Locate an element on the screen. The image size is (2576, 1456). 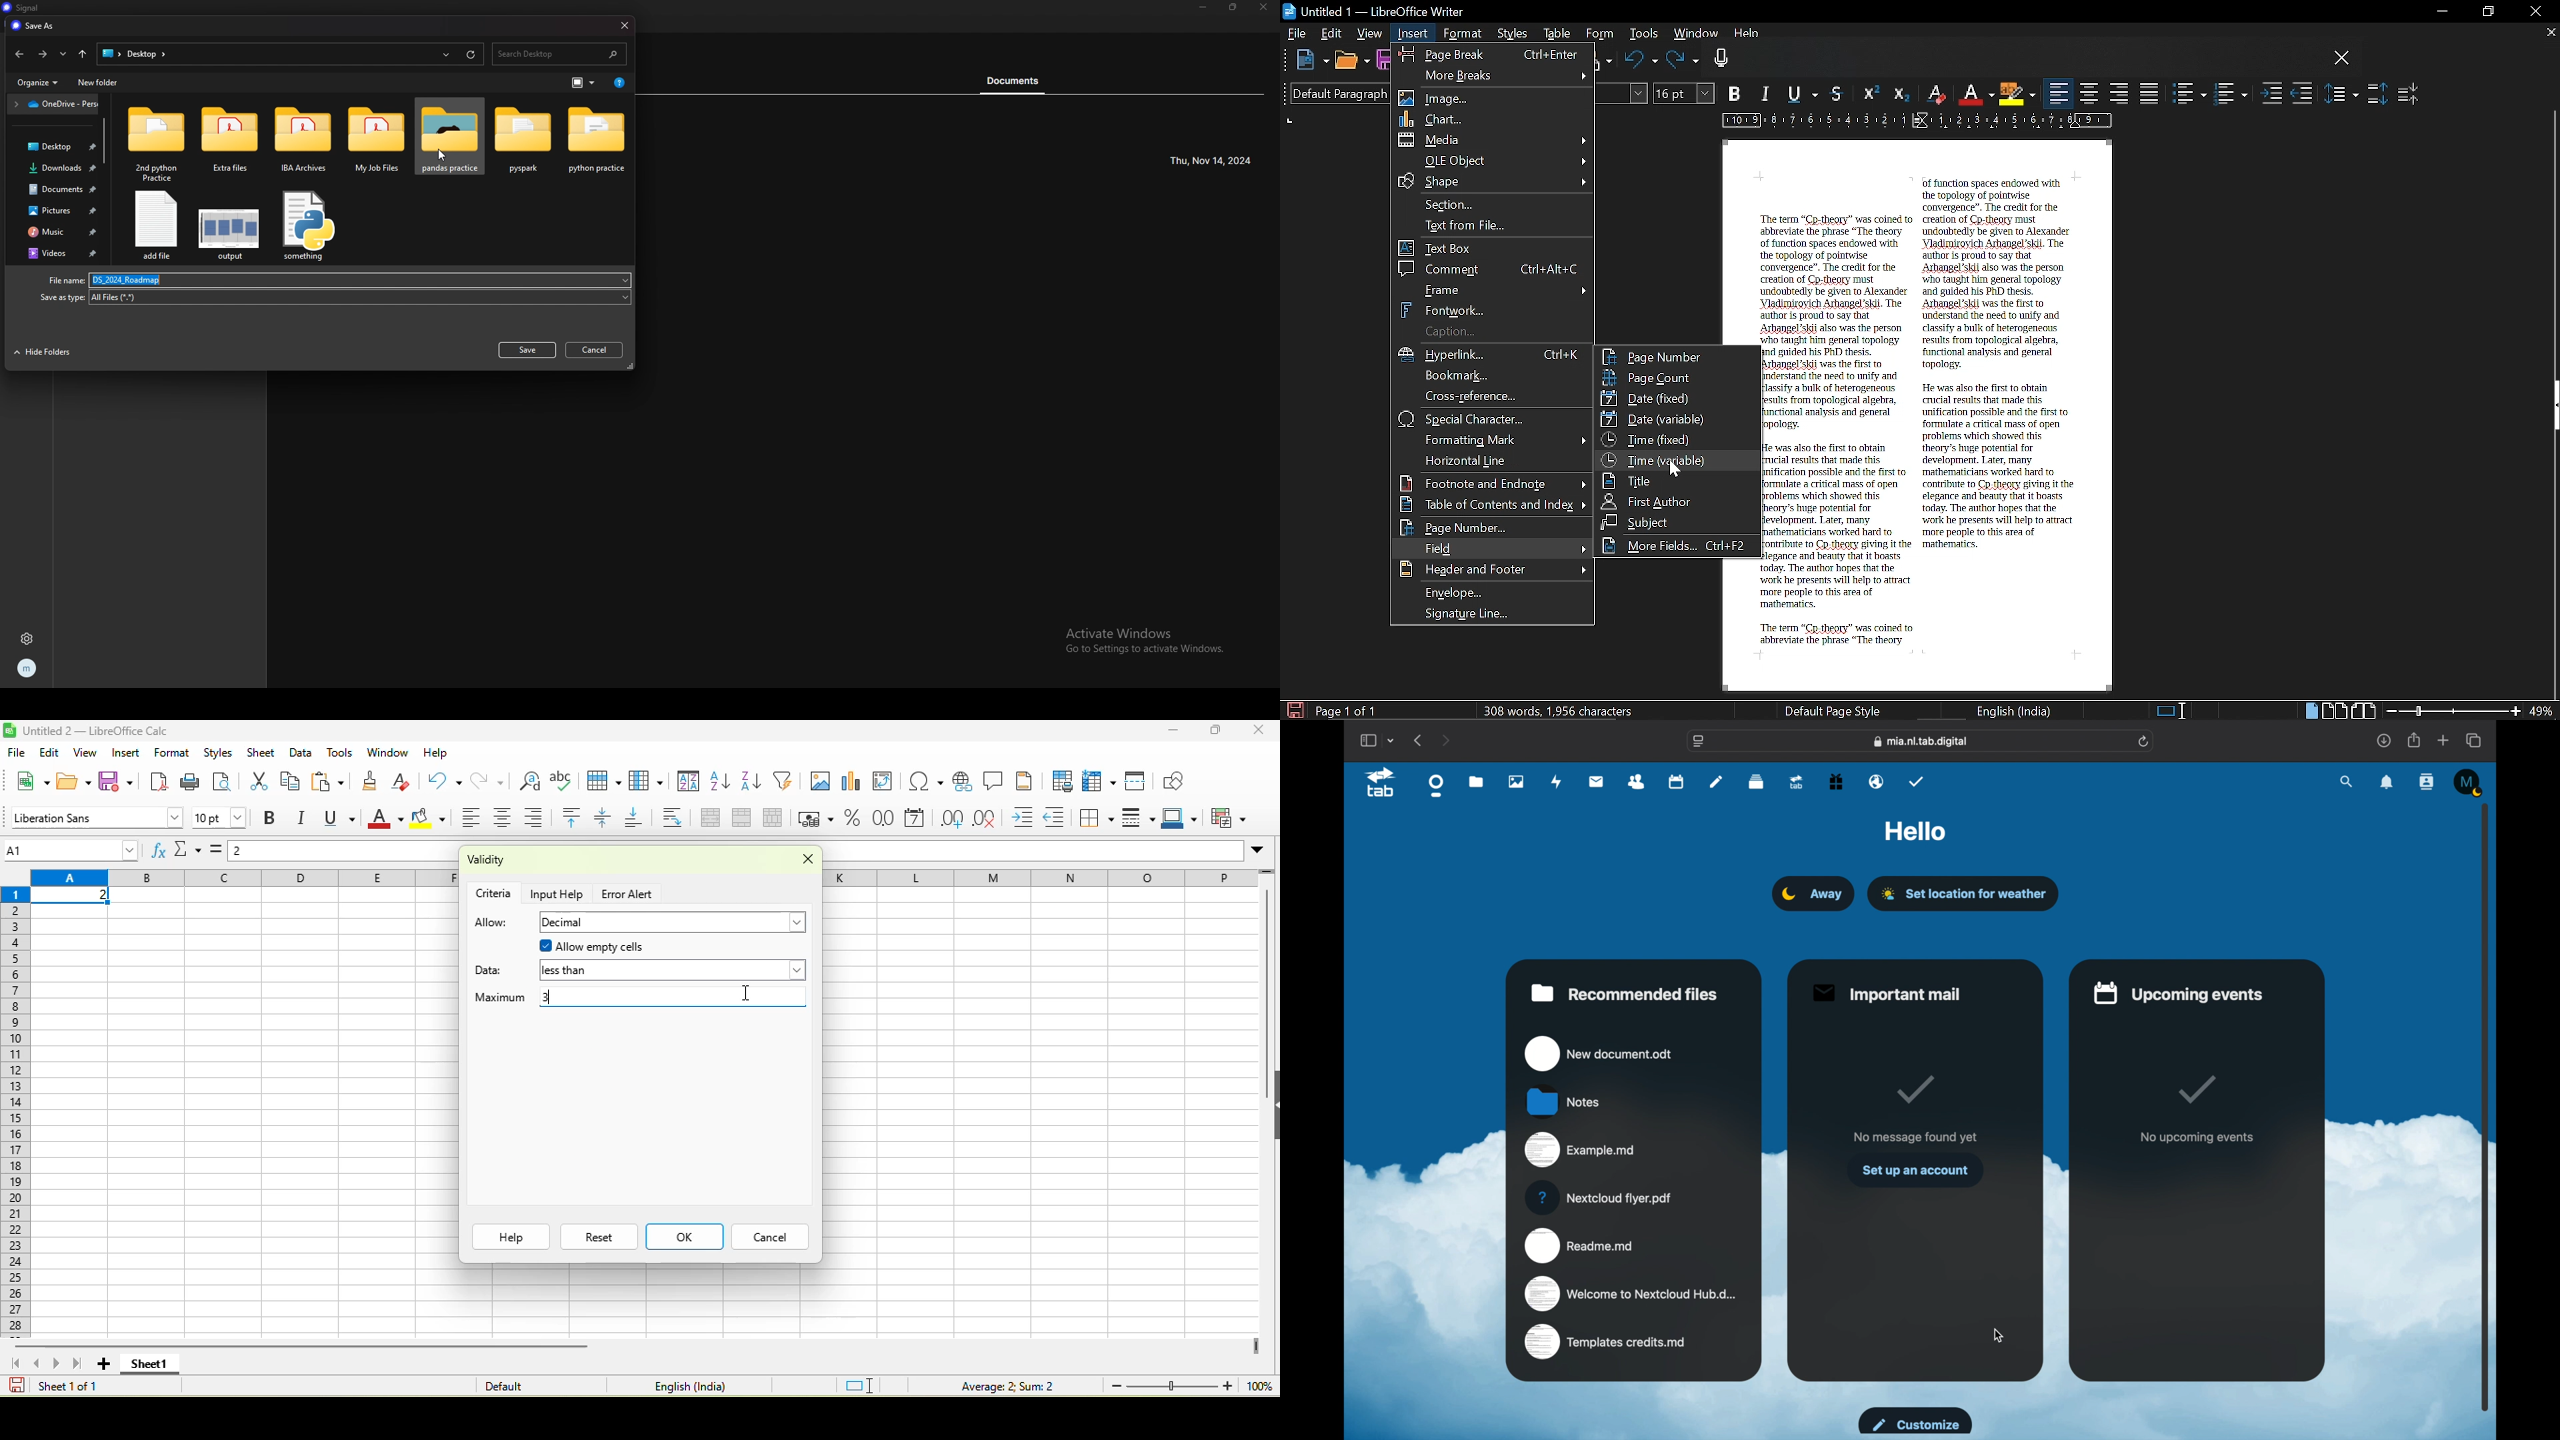
align top is located at coordinates (574, 819).